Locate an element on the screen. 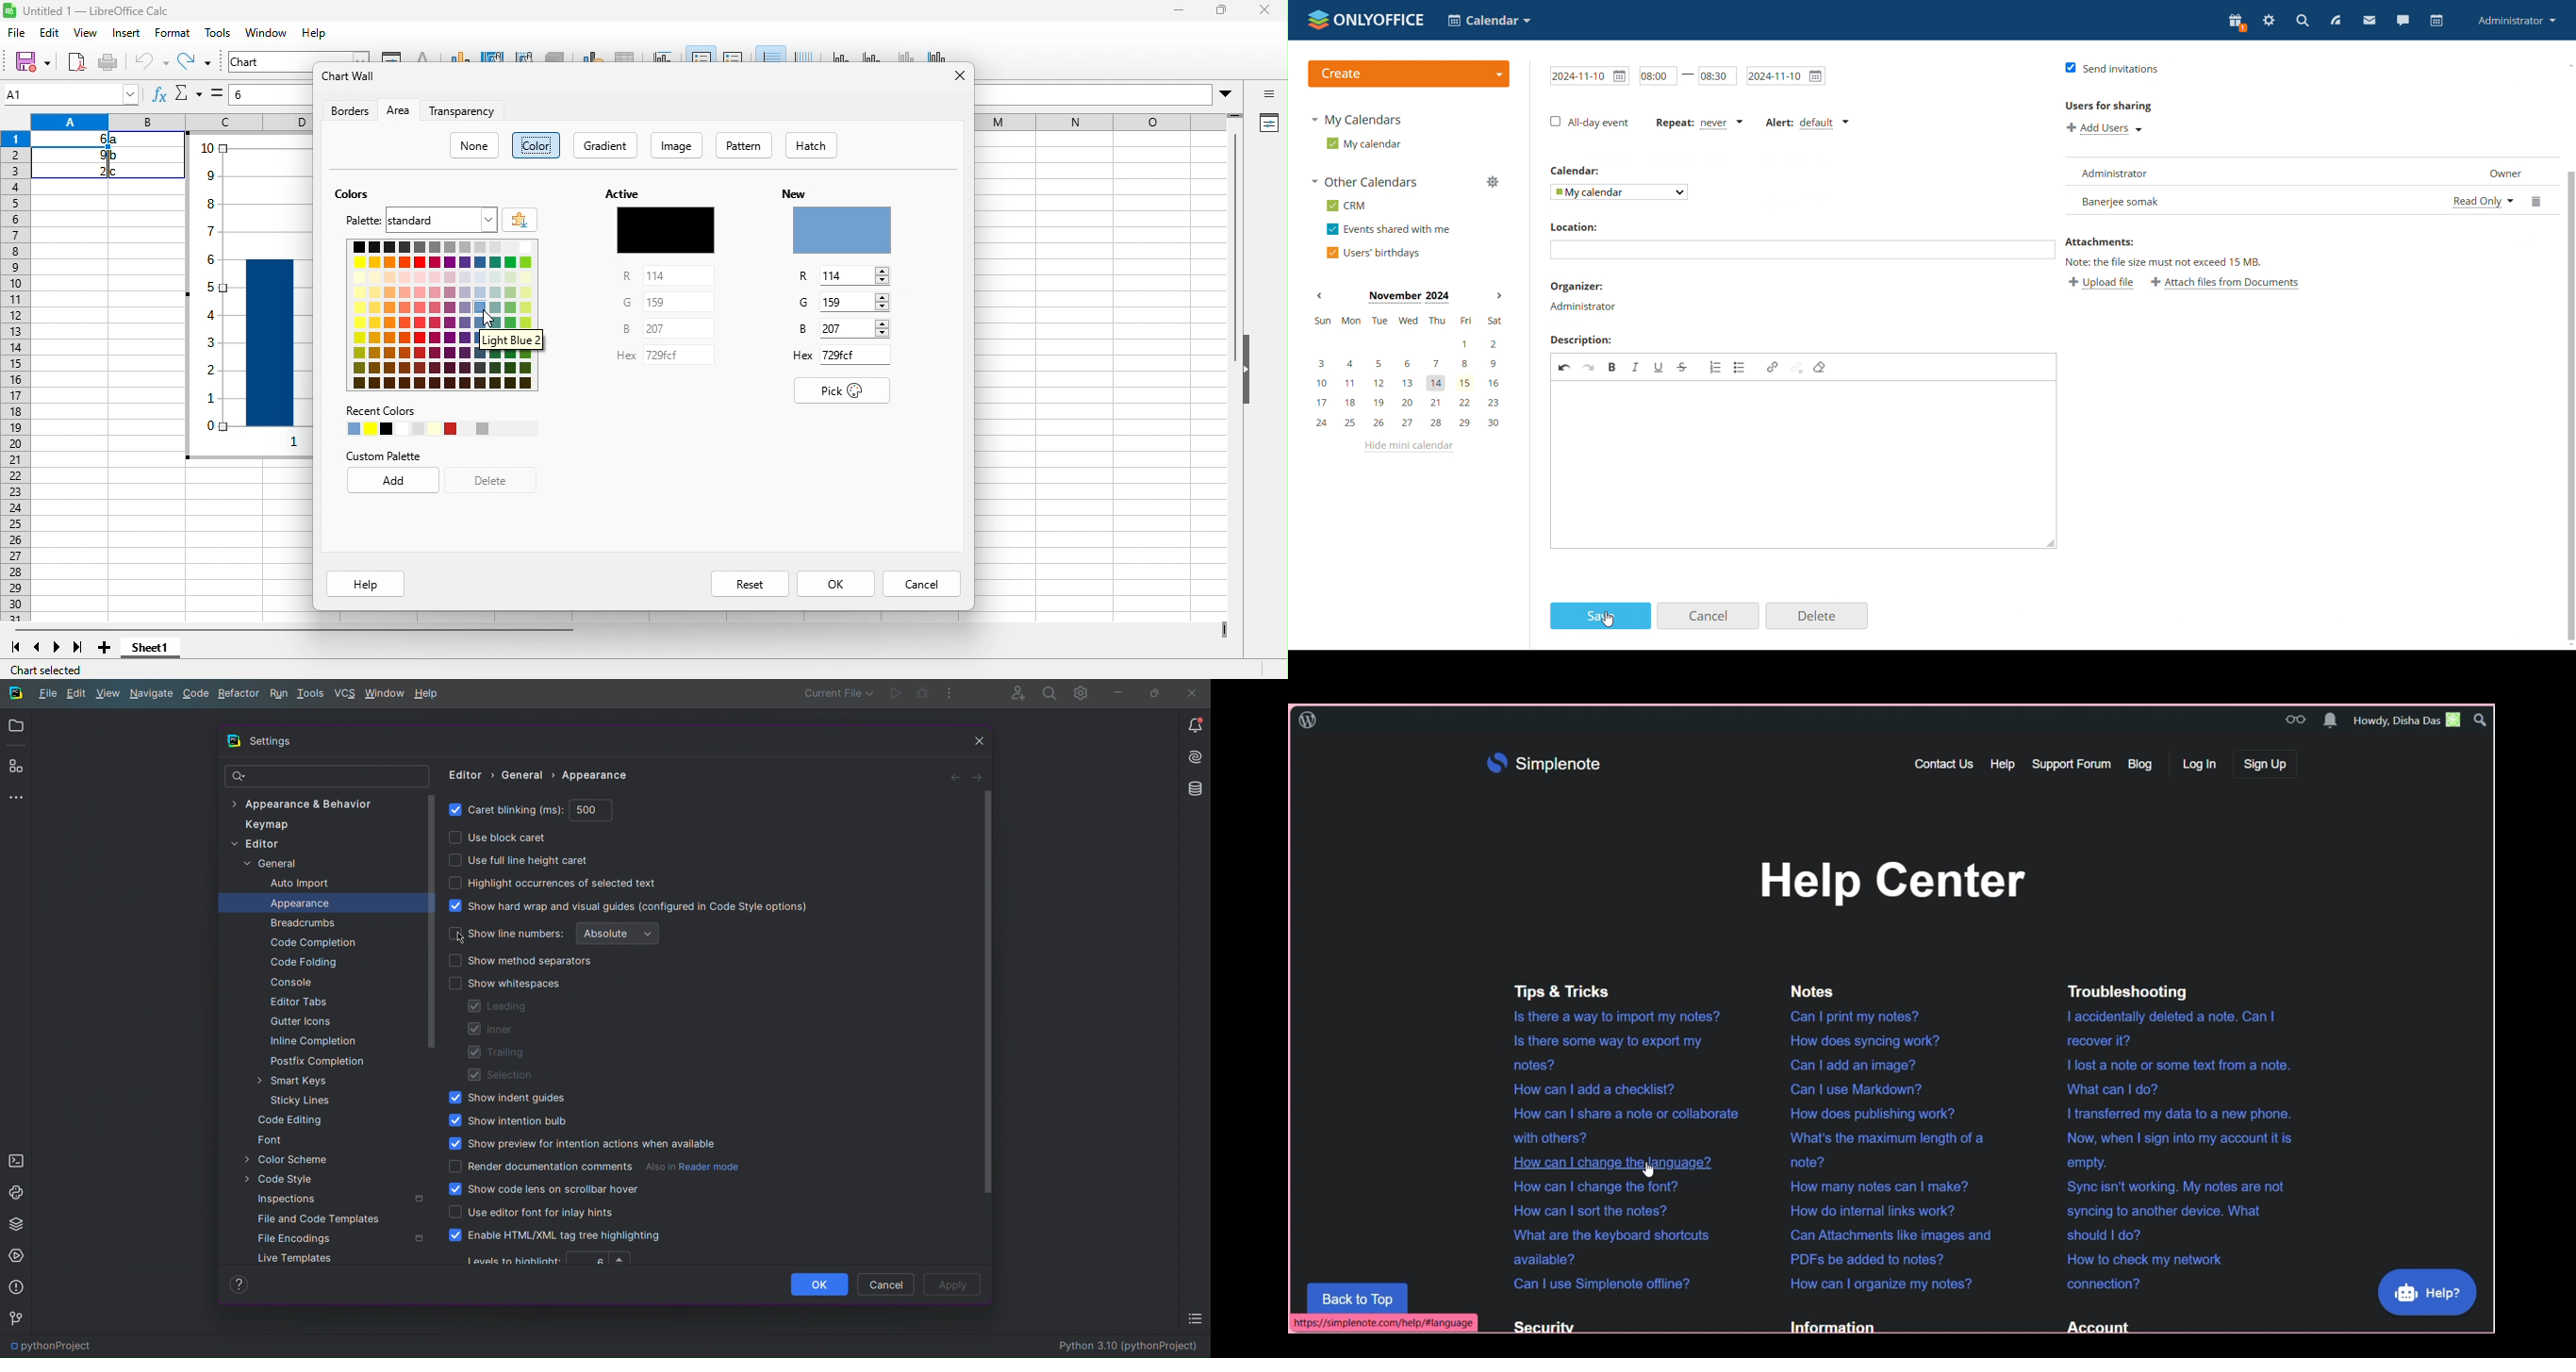  calendar: is located at coordinates (1579, 172).